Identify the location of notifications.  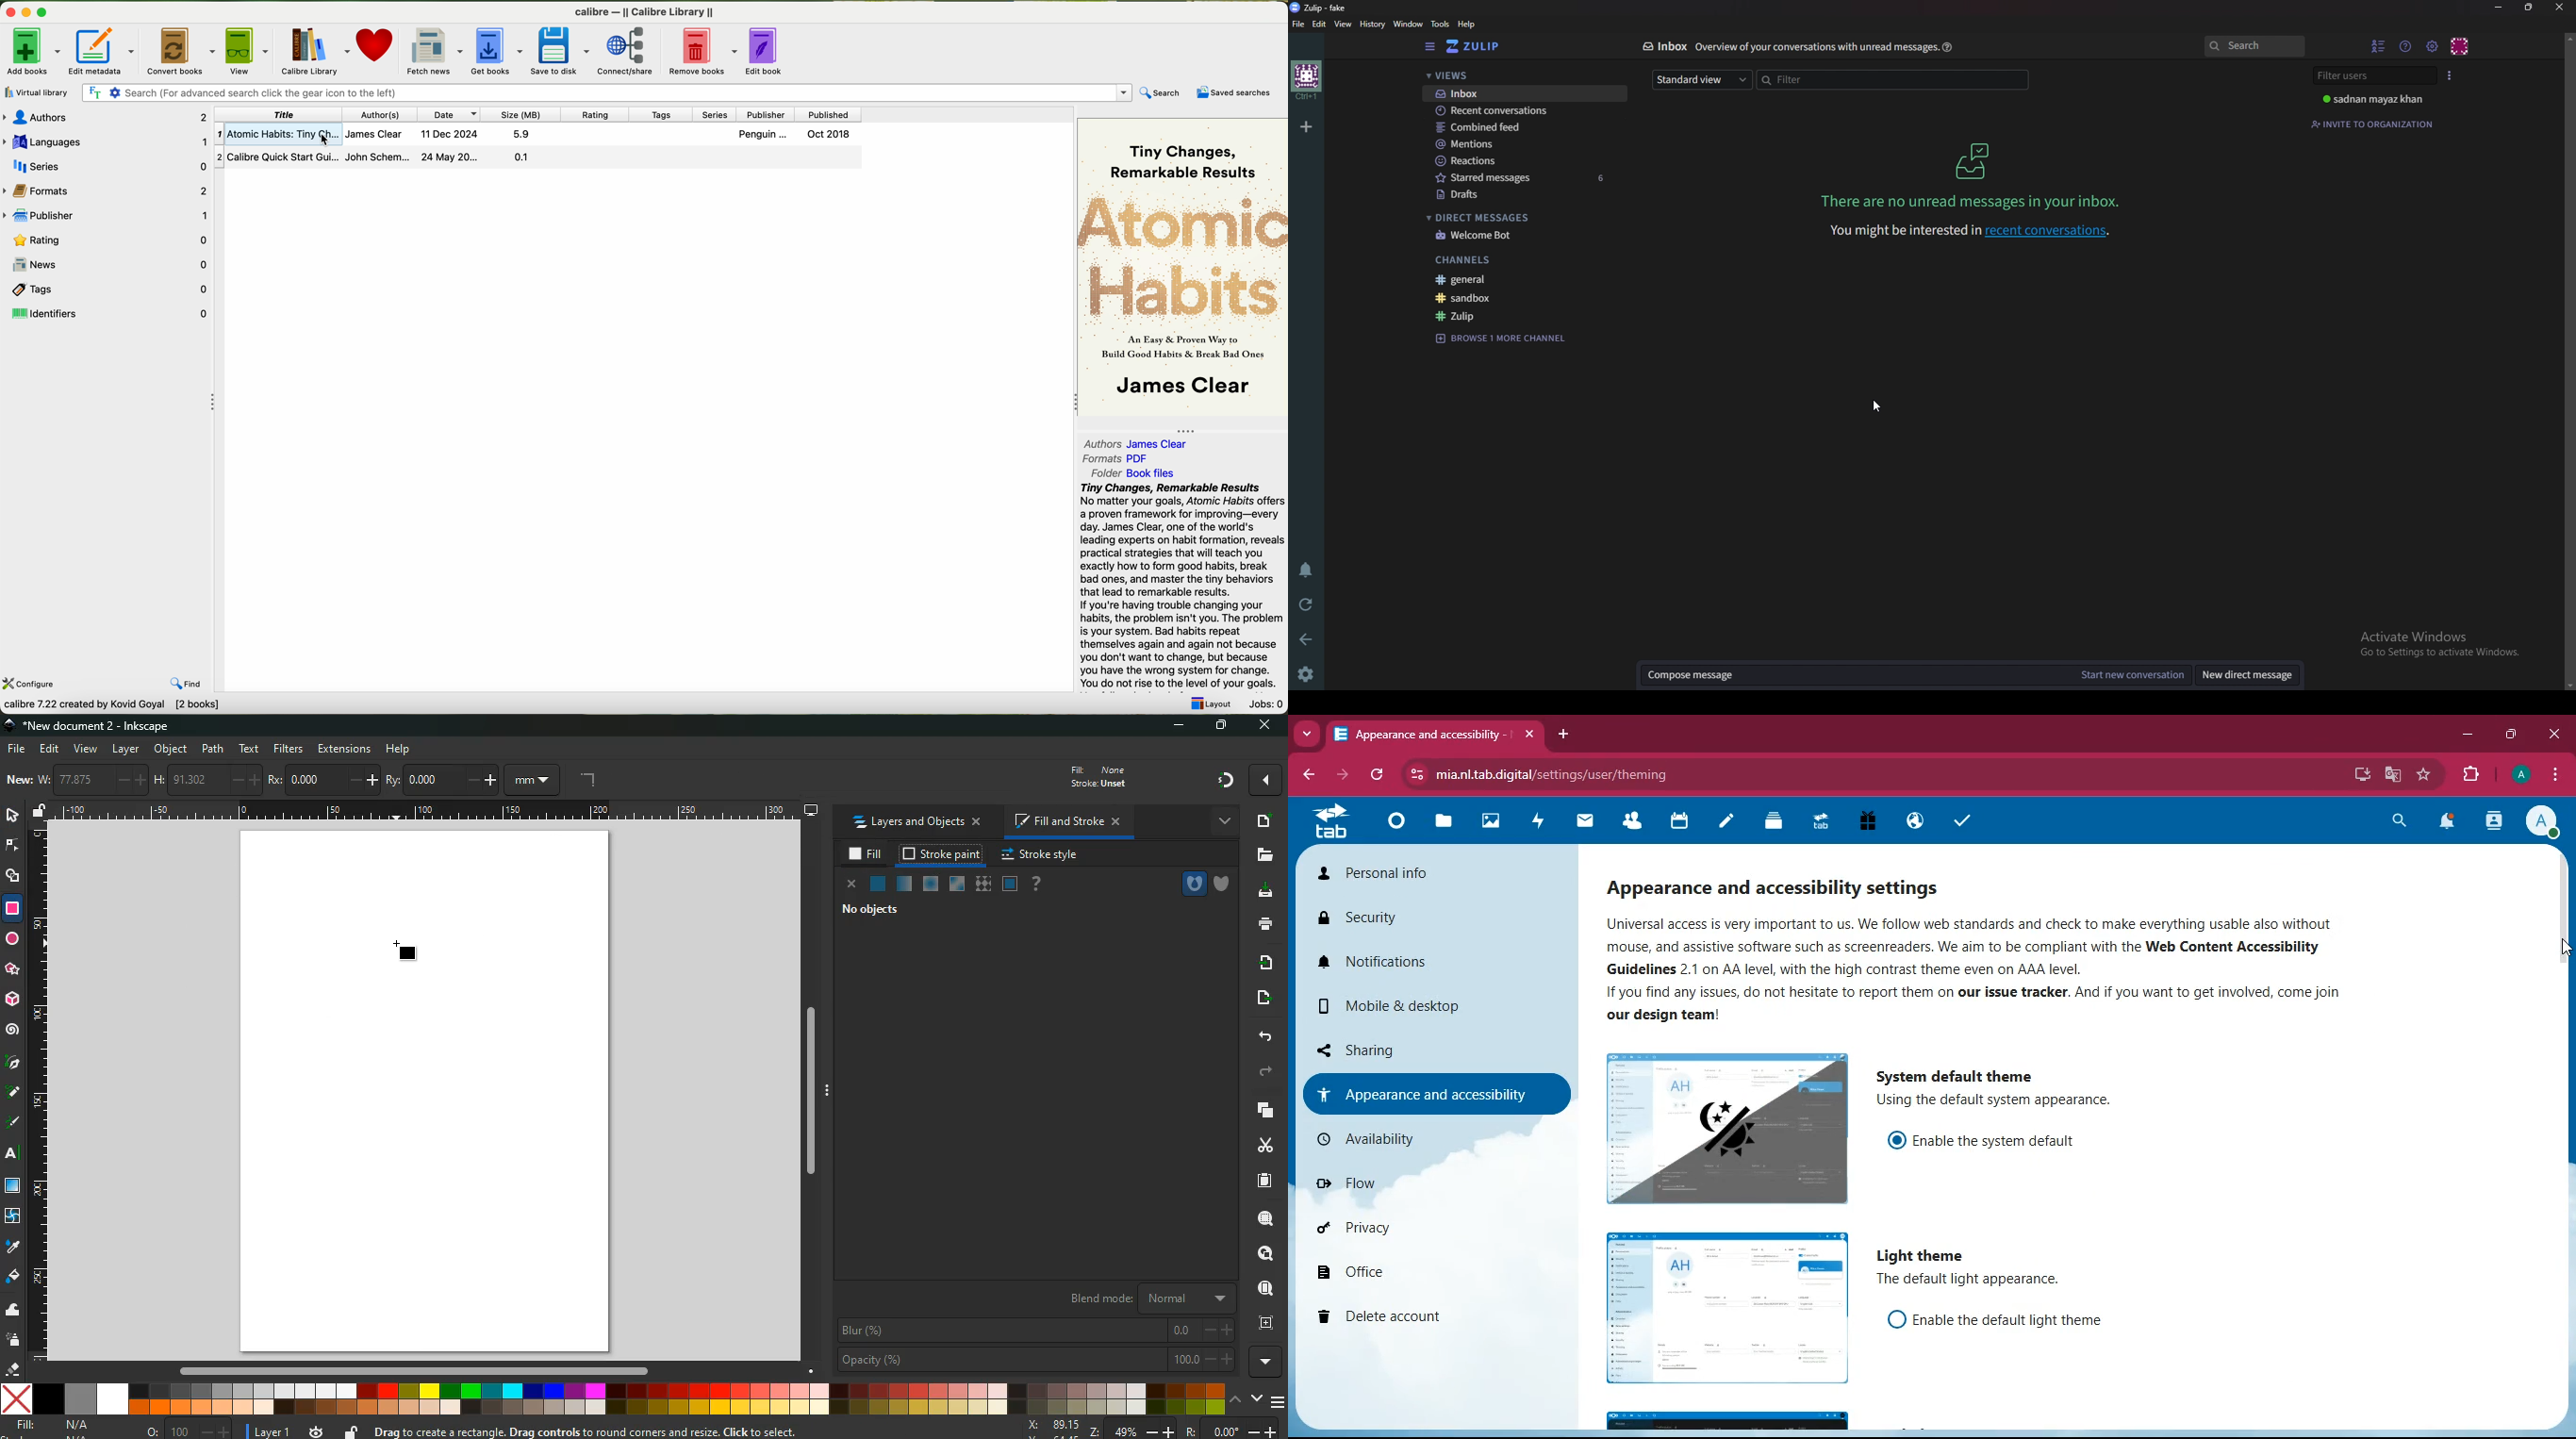
(1407, 969).